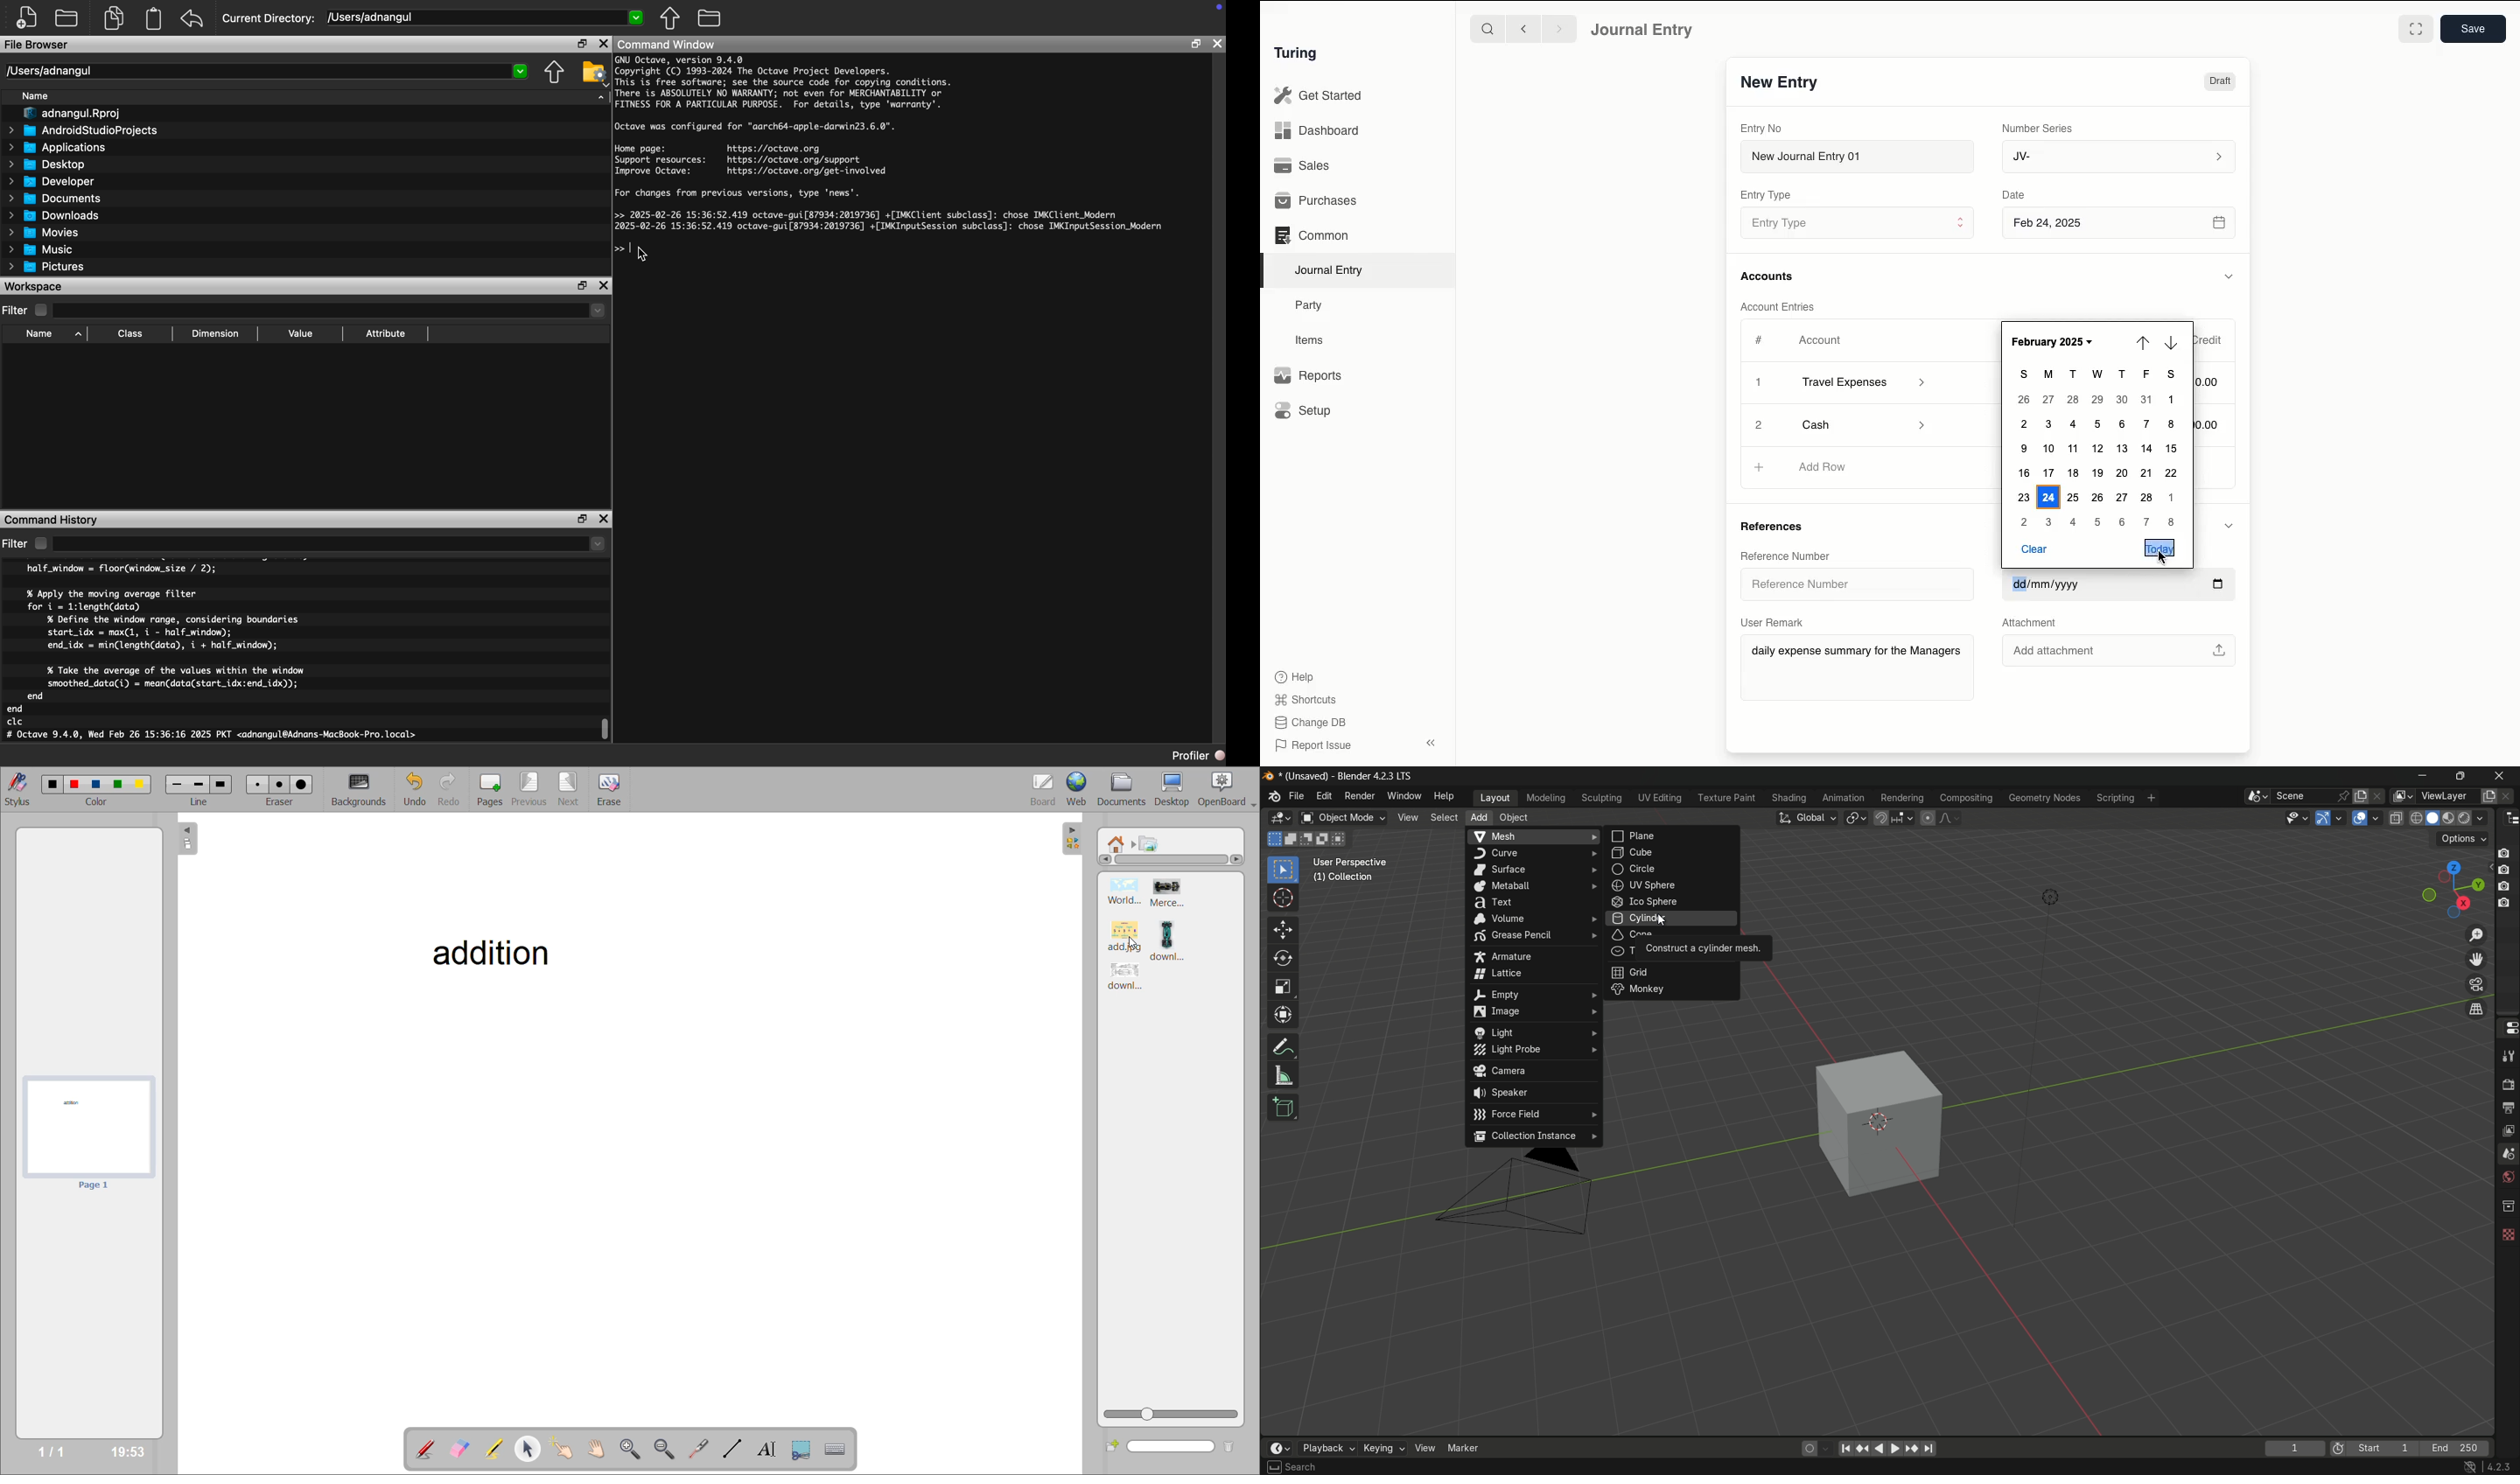 The height and width of the screenshot is (1484, 2520). What do you see at coordinates (1282, 987) in the screenshot?
I see `scale` at bounding box center [1282, 987].